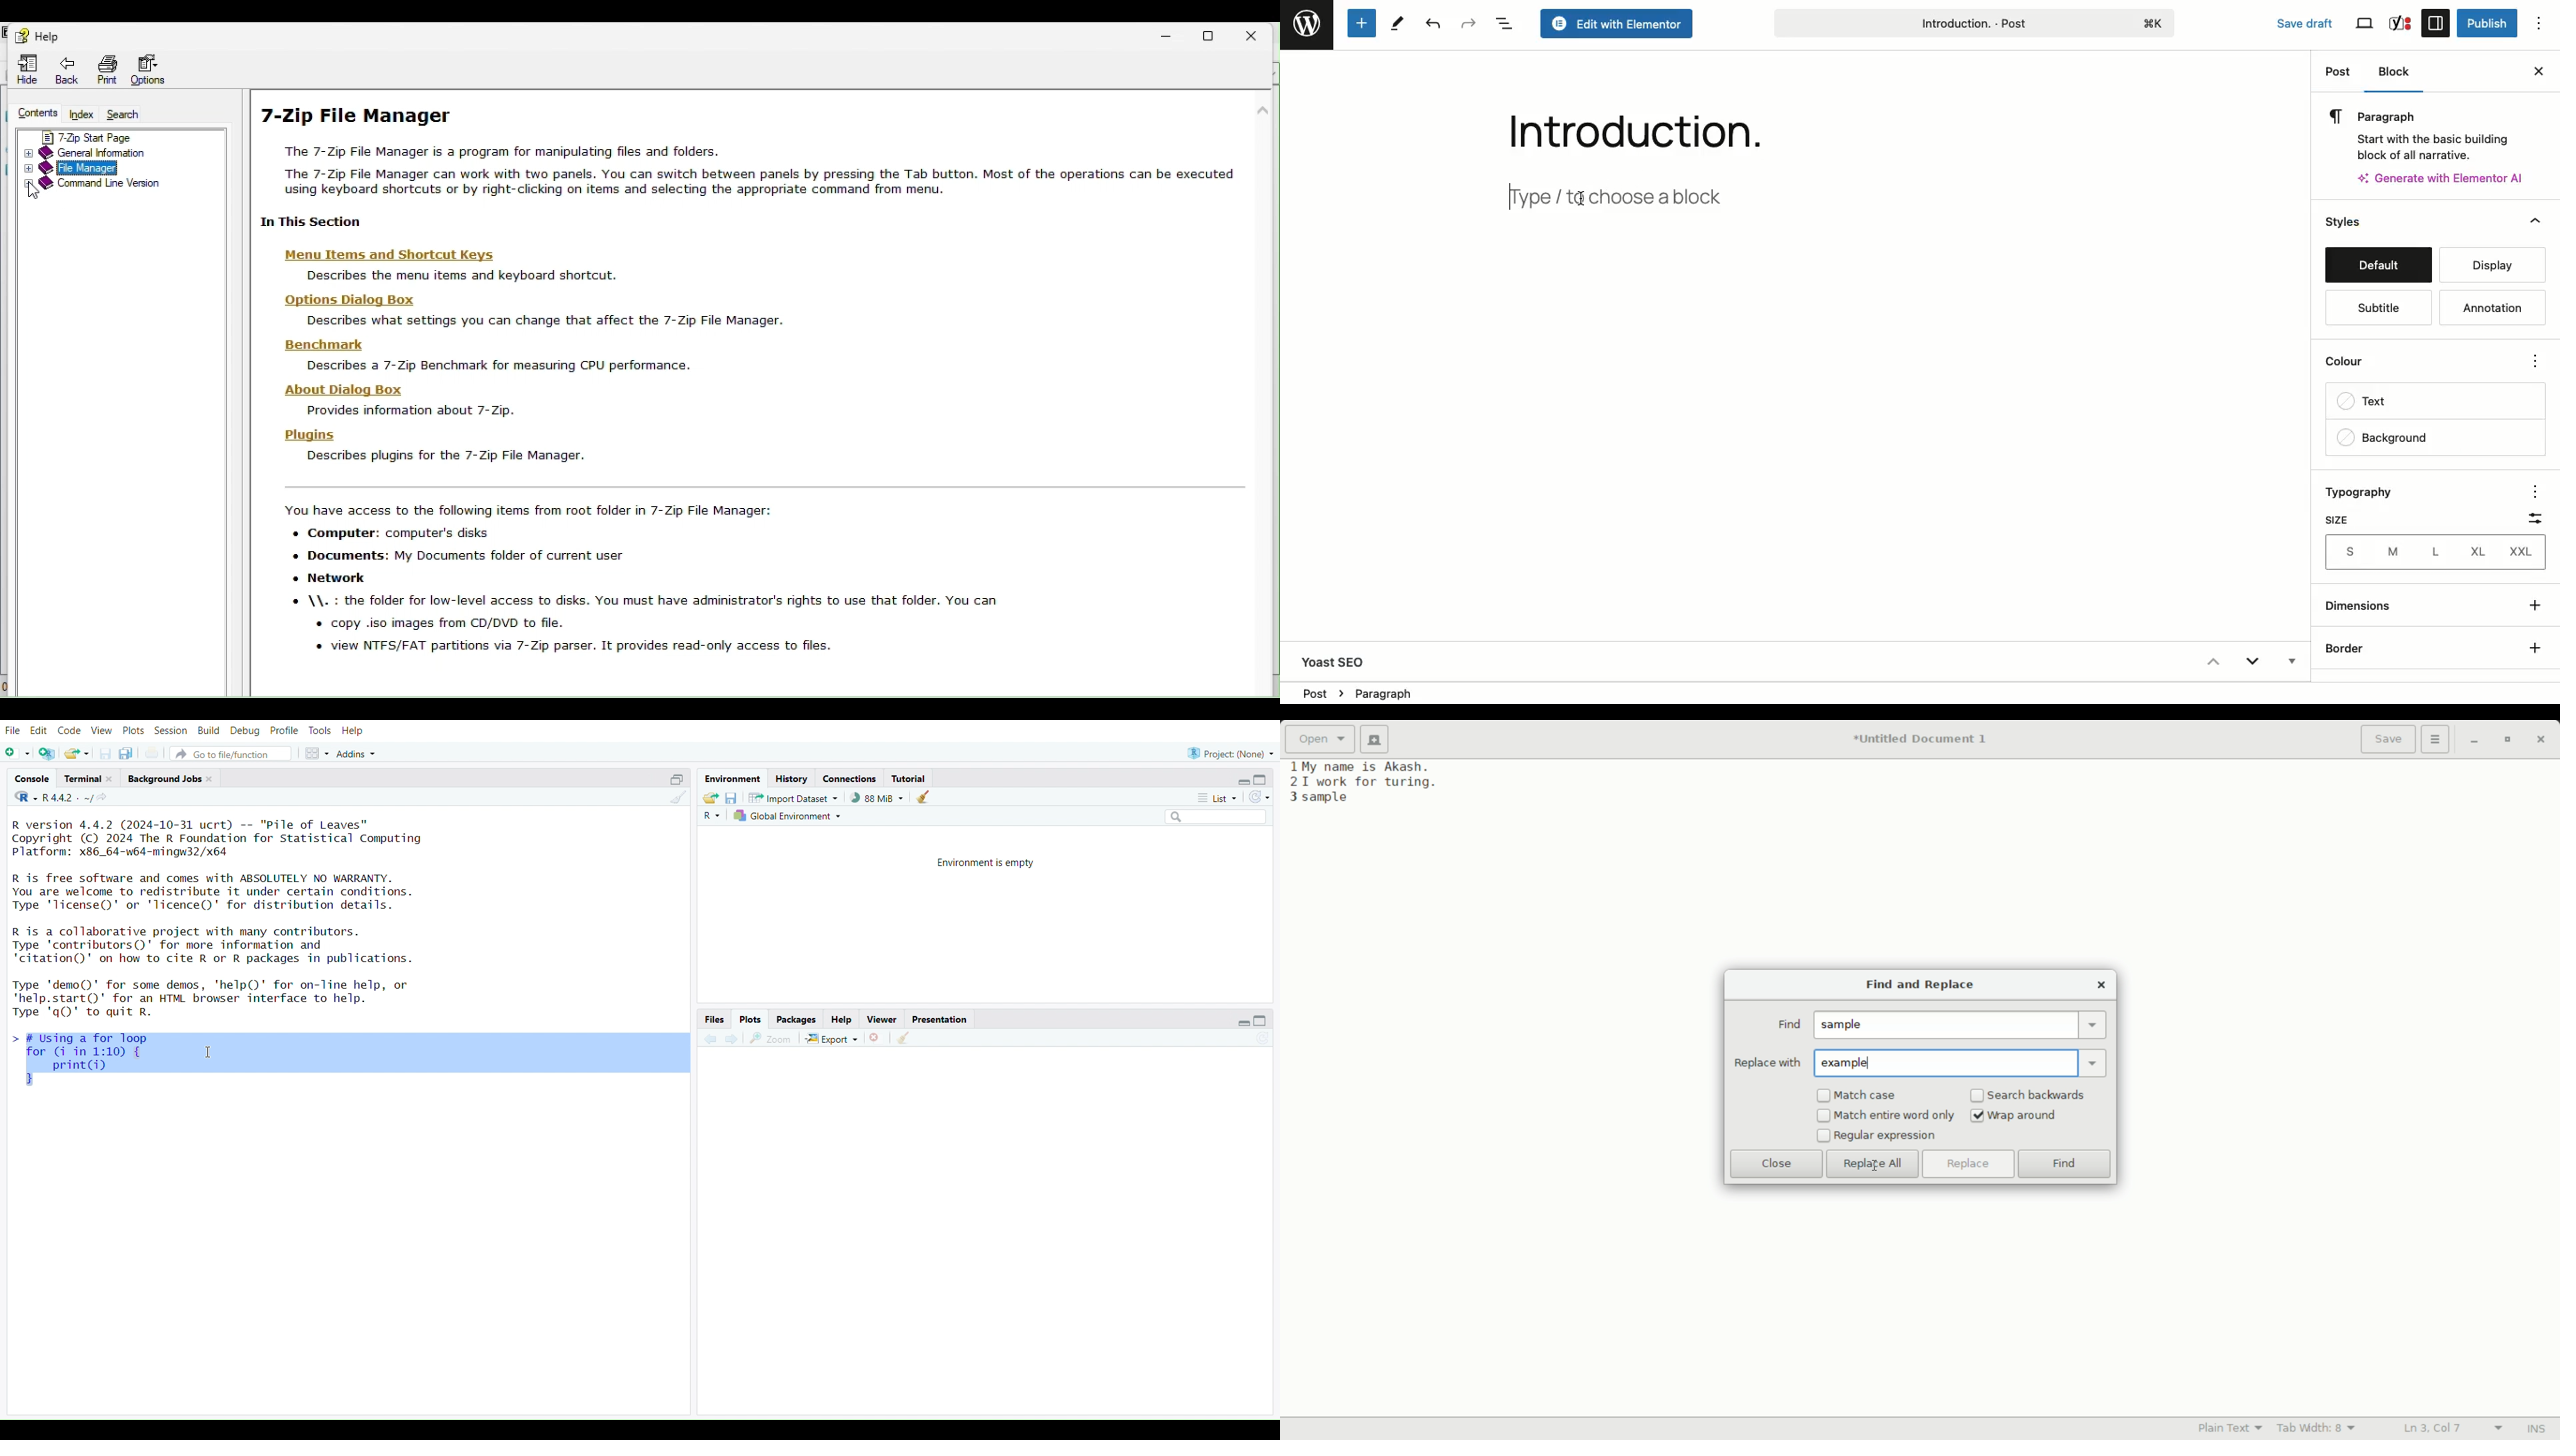  What do you see at coordinates (2369, 404) in the screenshot?
I see `Text` at bounding box center [2369, 404].